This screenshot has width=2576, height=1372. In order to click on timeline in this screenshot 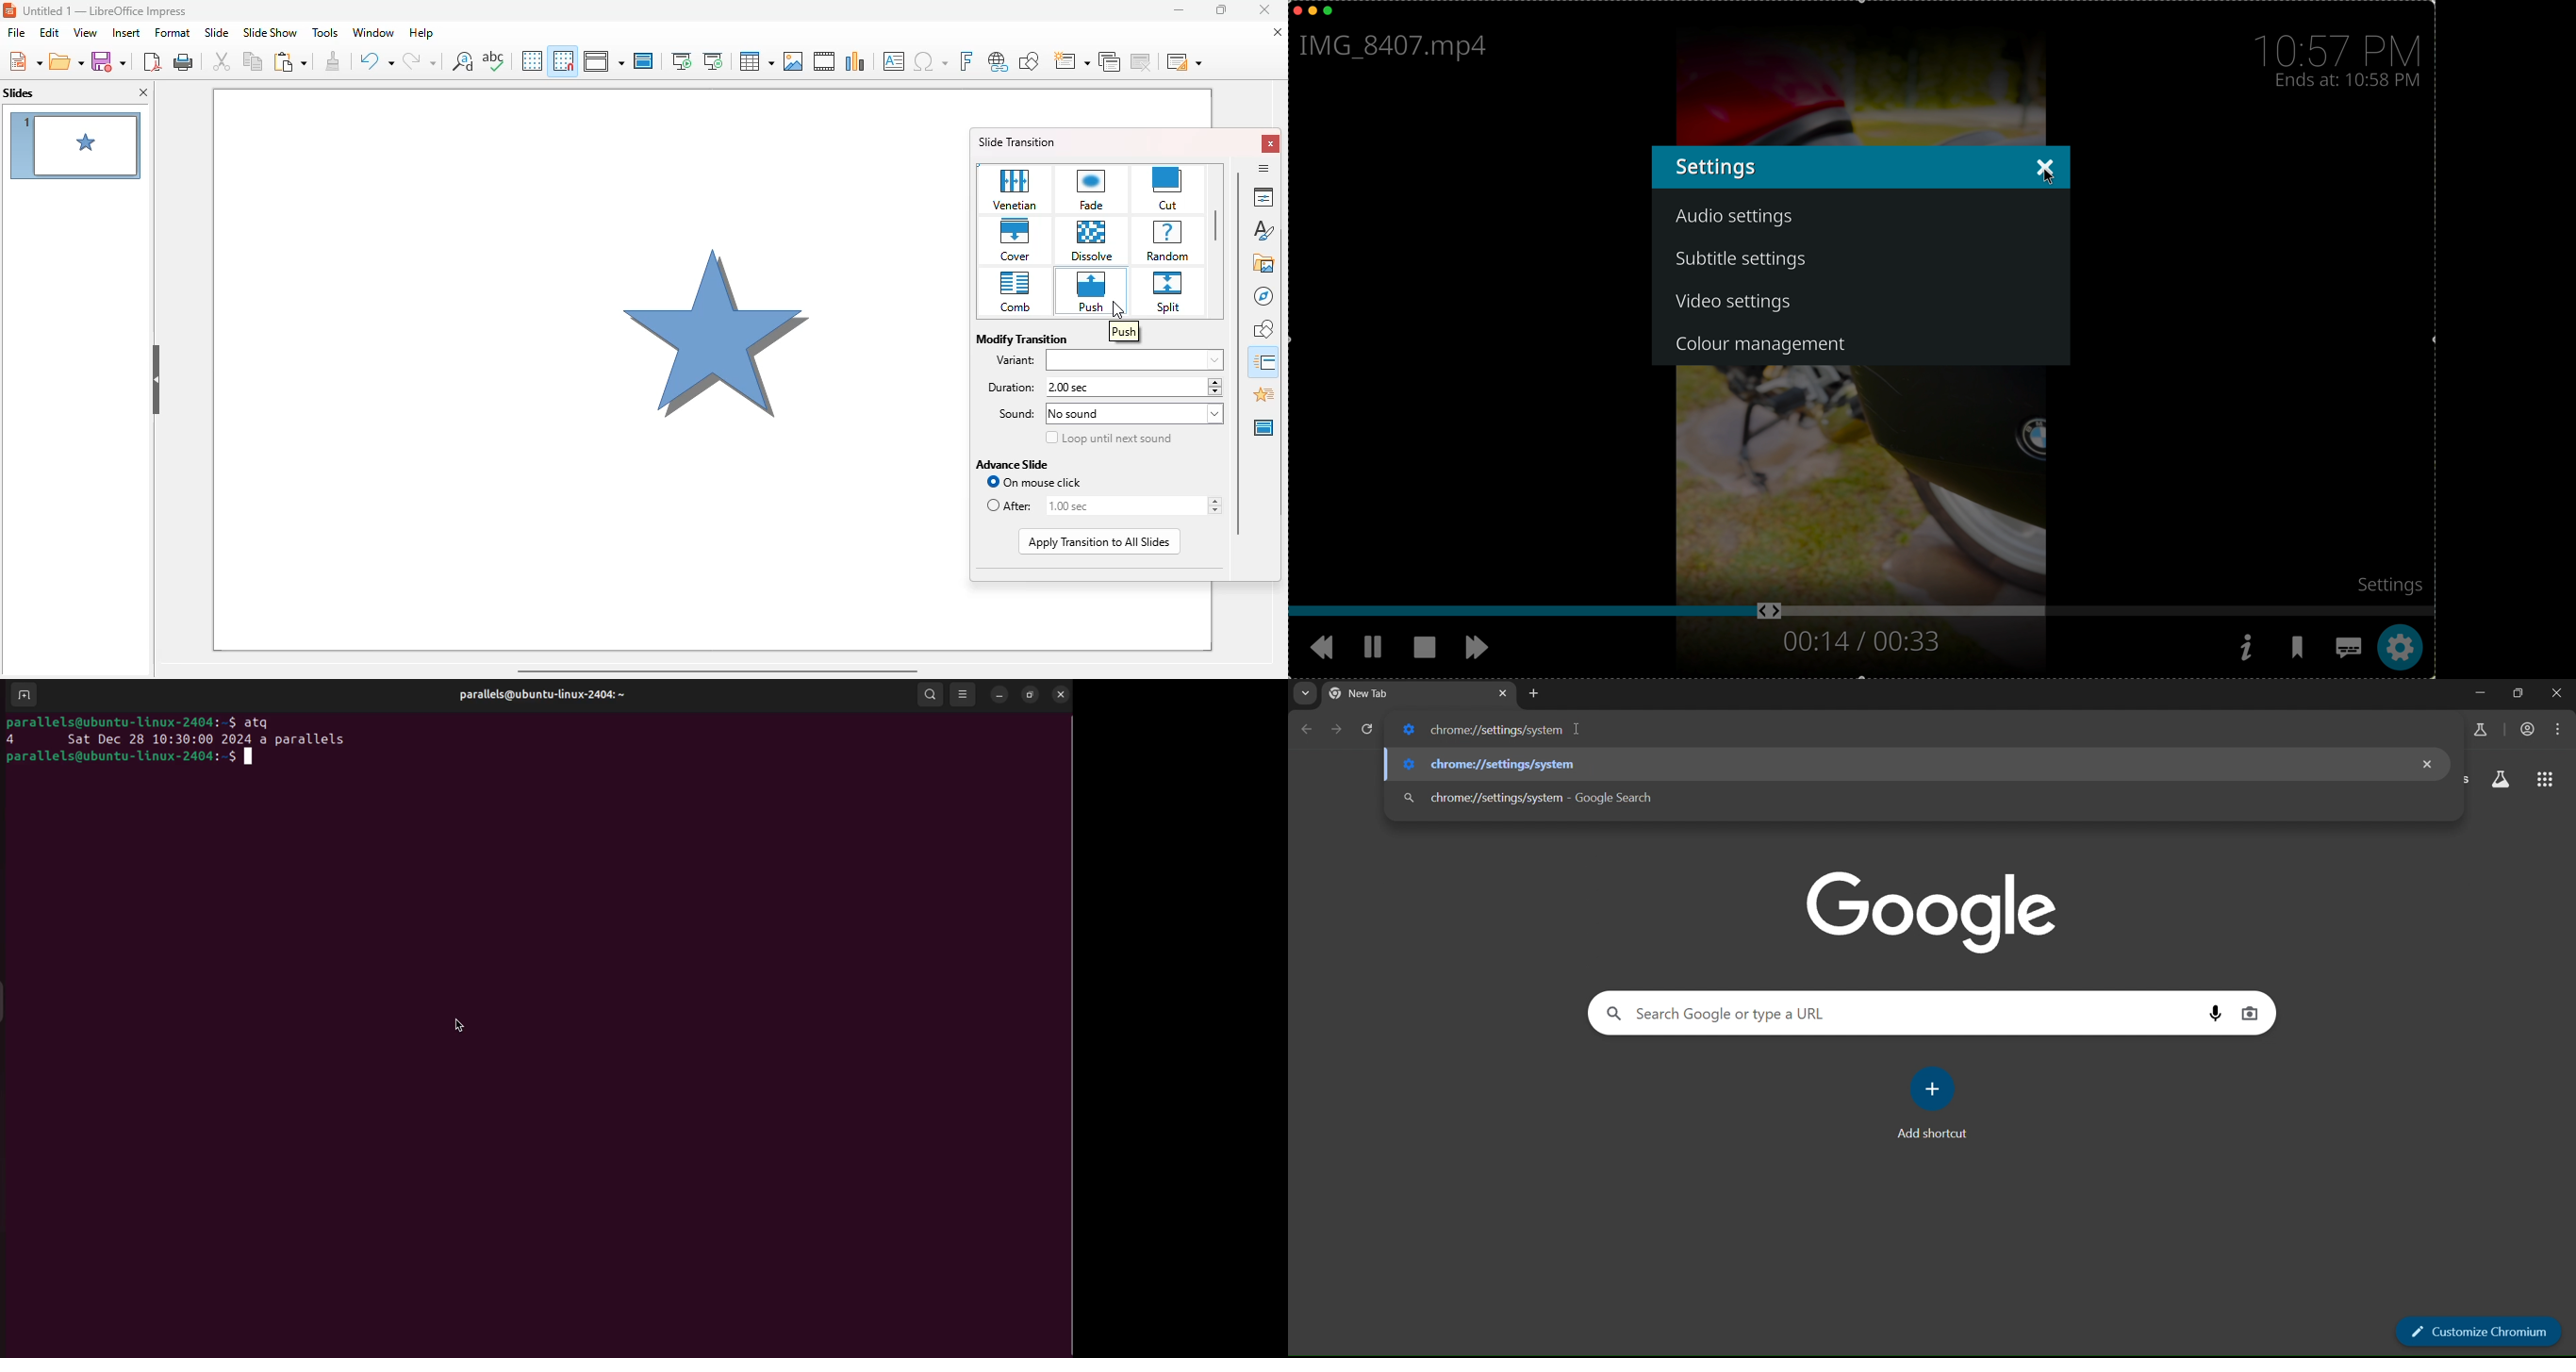, I will do `click(1862, 611)`.